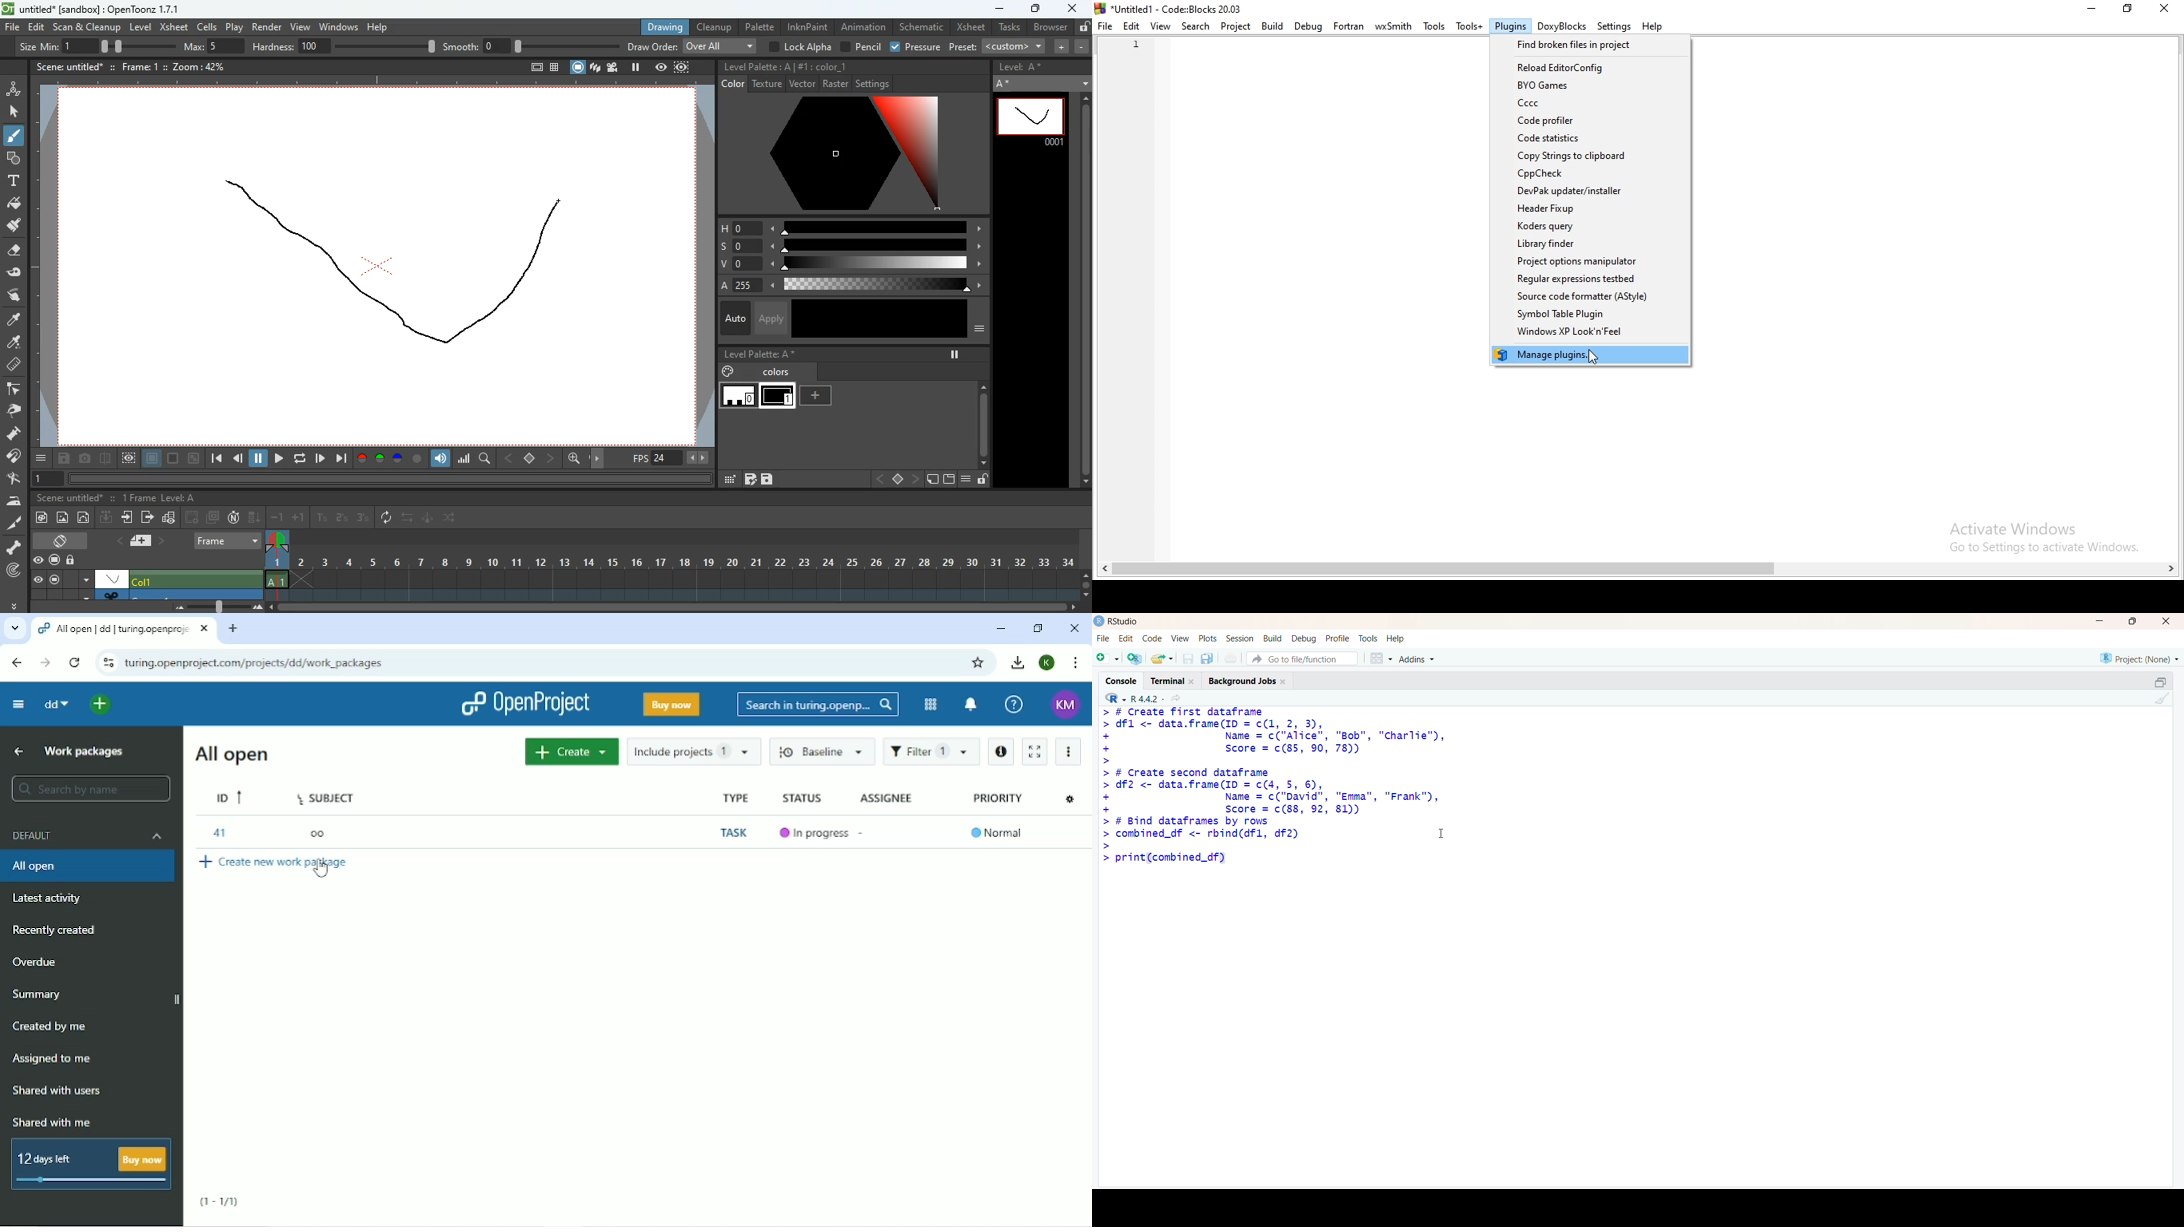  I want to click on Tools+, so click(1469, 25).